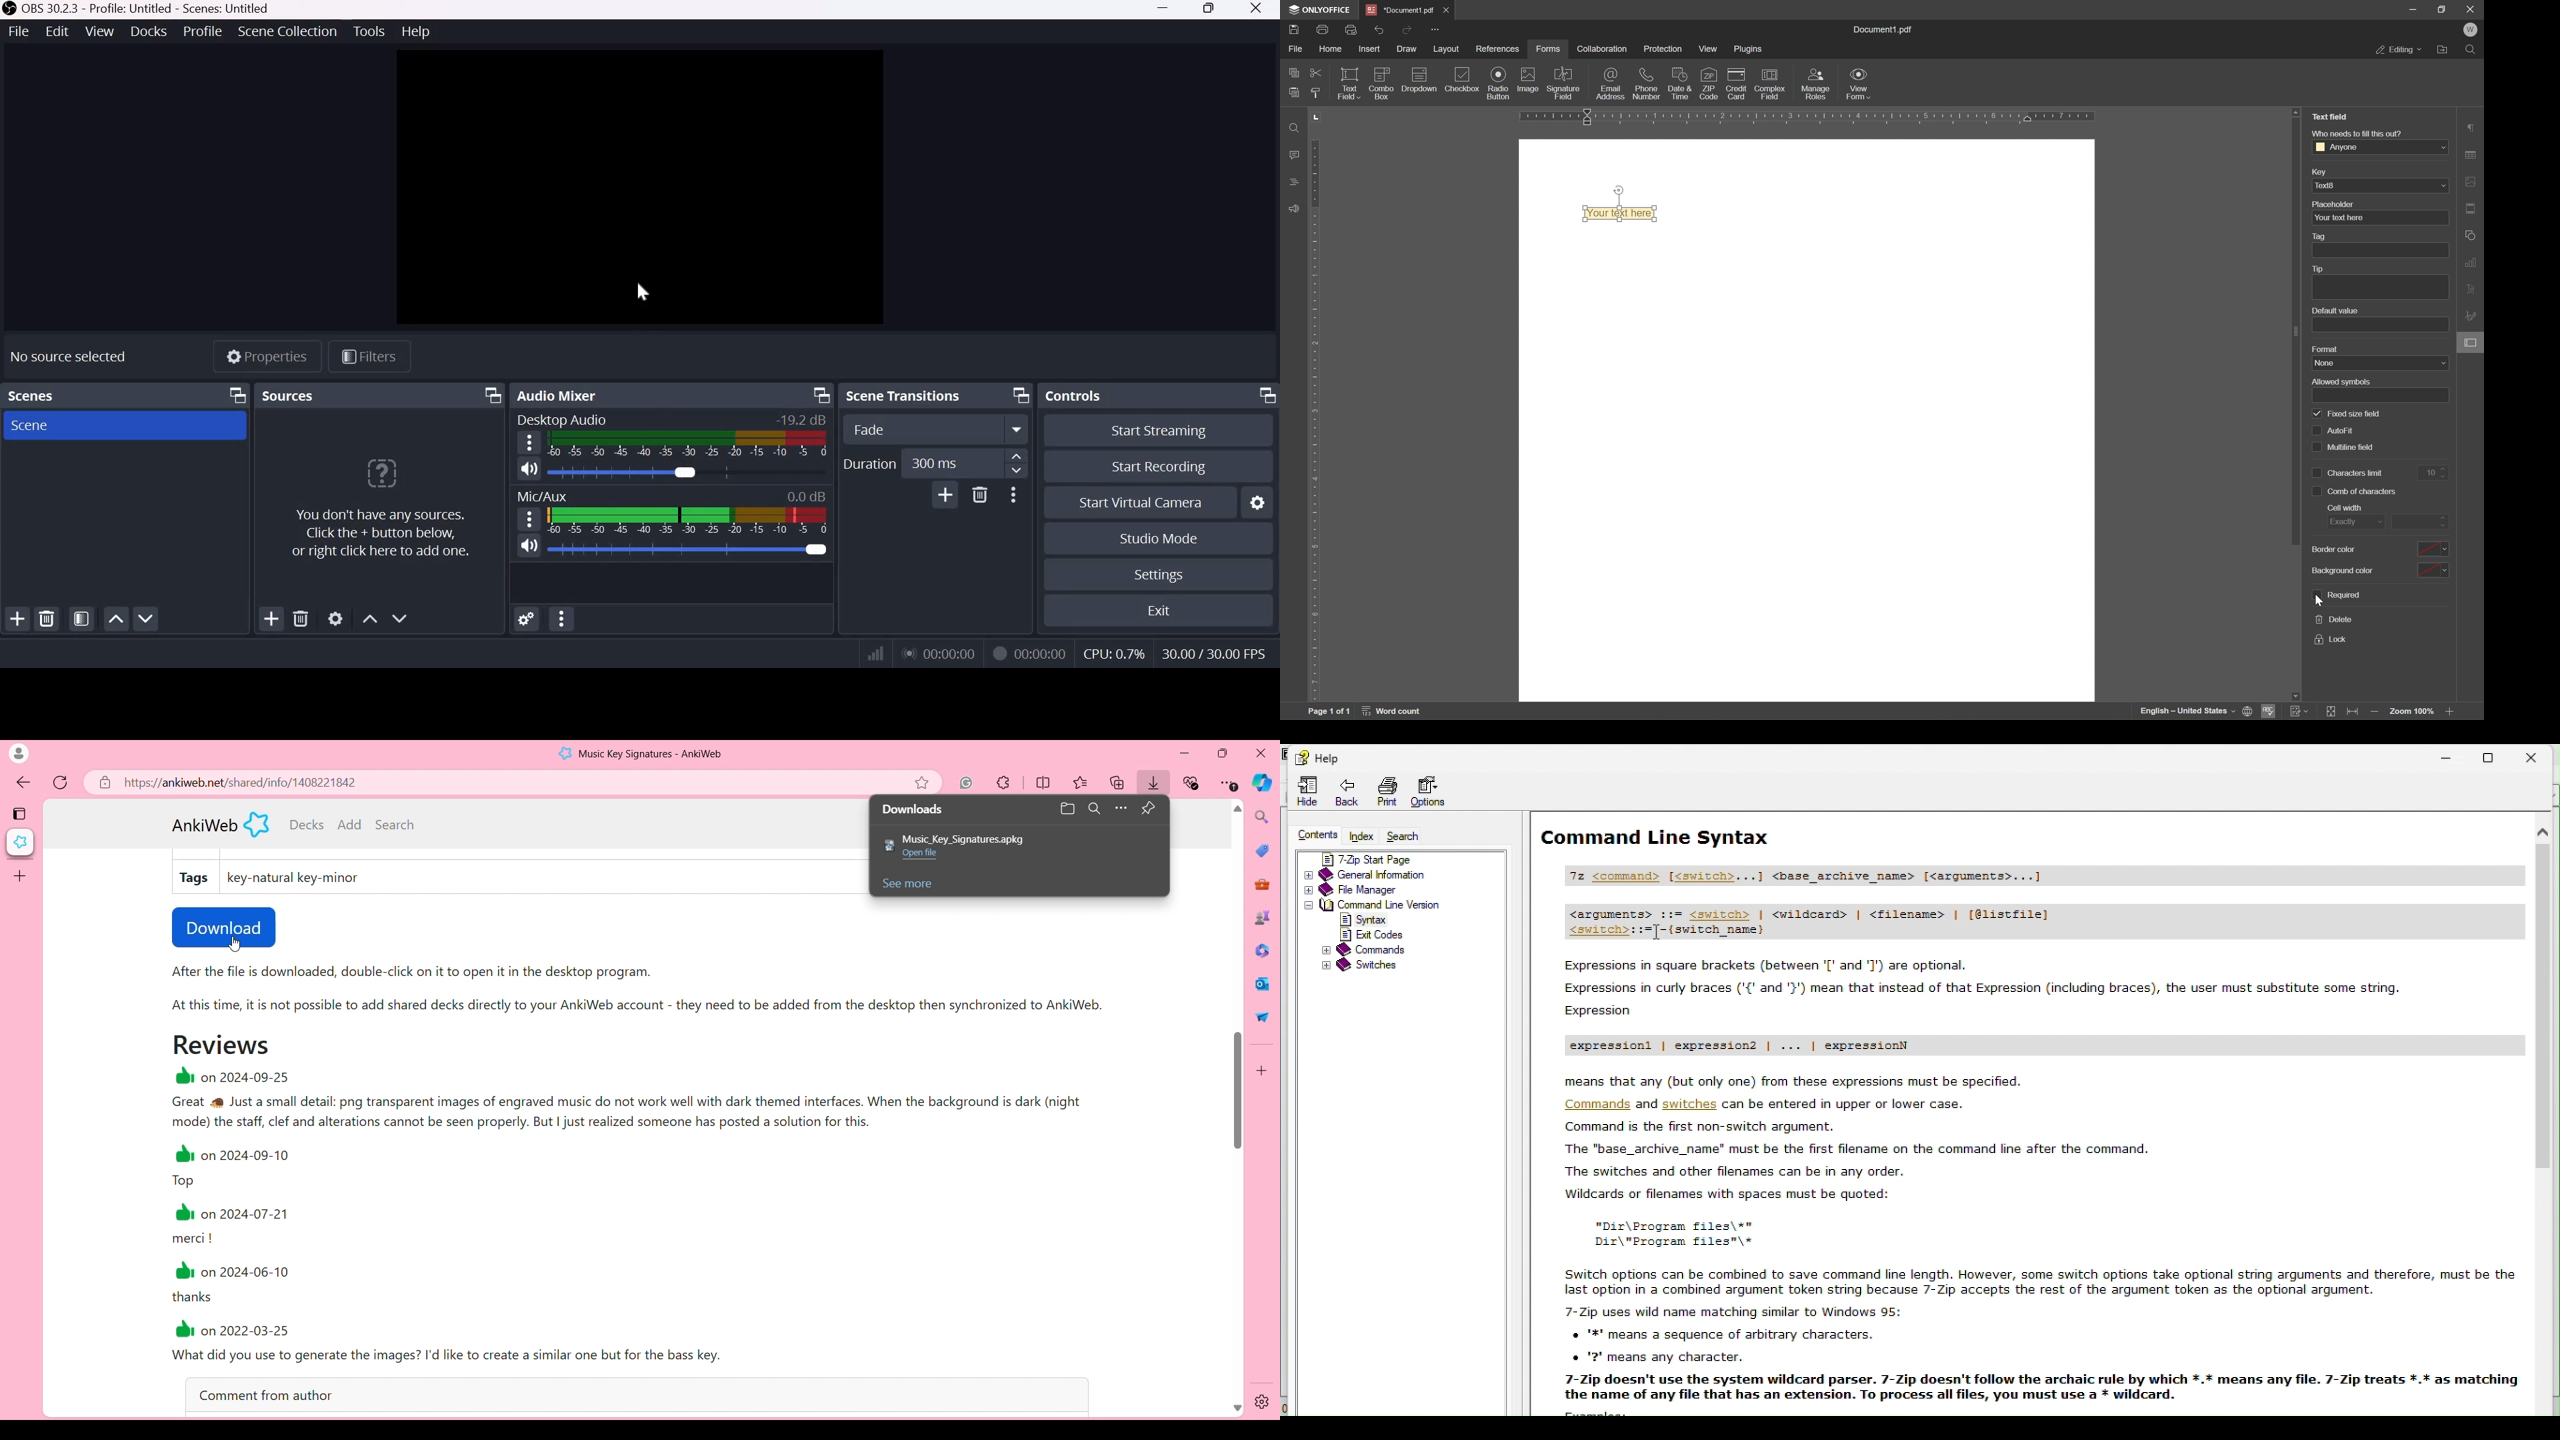 Image resolution: width=2576 pixels, height=1456 pixels. What do you see at coordinates (1320, 9) in the screenshot?
I see `ONLYOFFICE` at bounding box center [1320, 9].